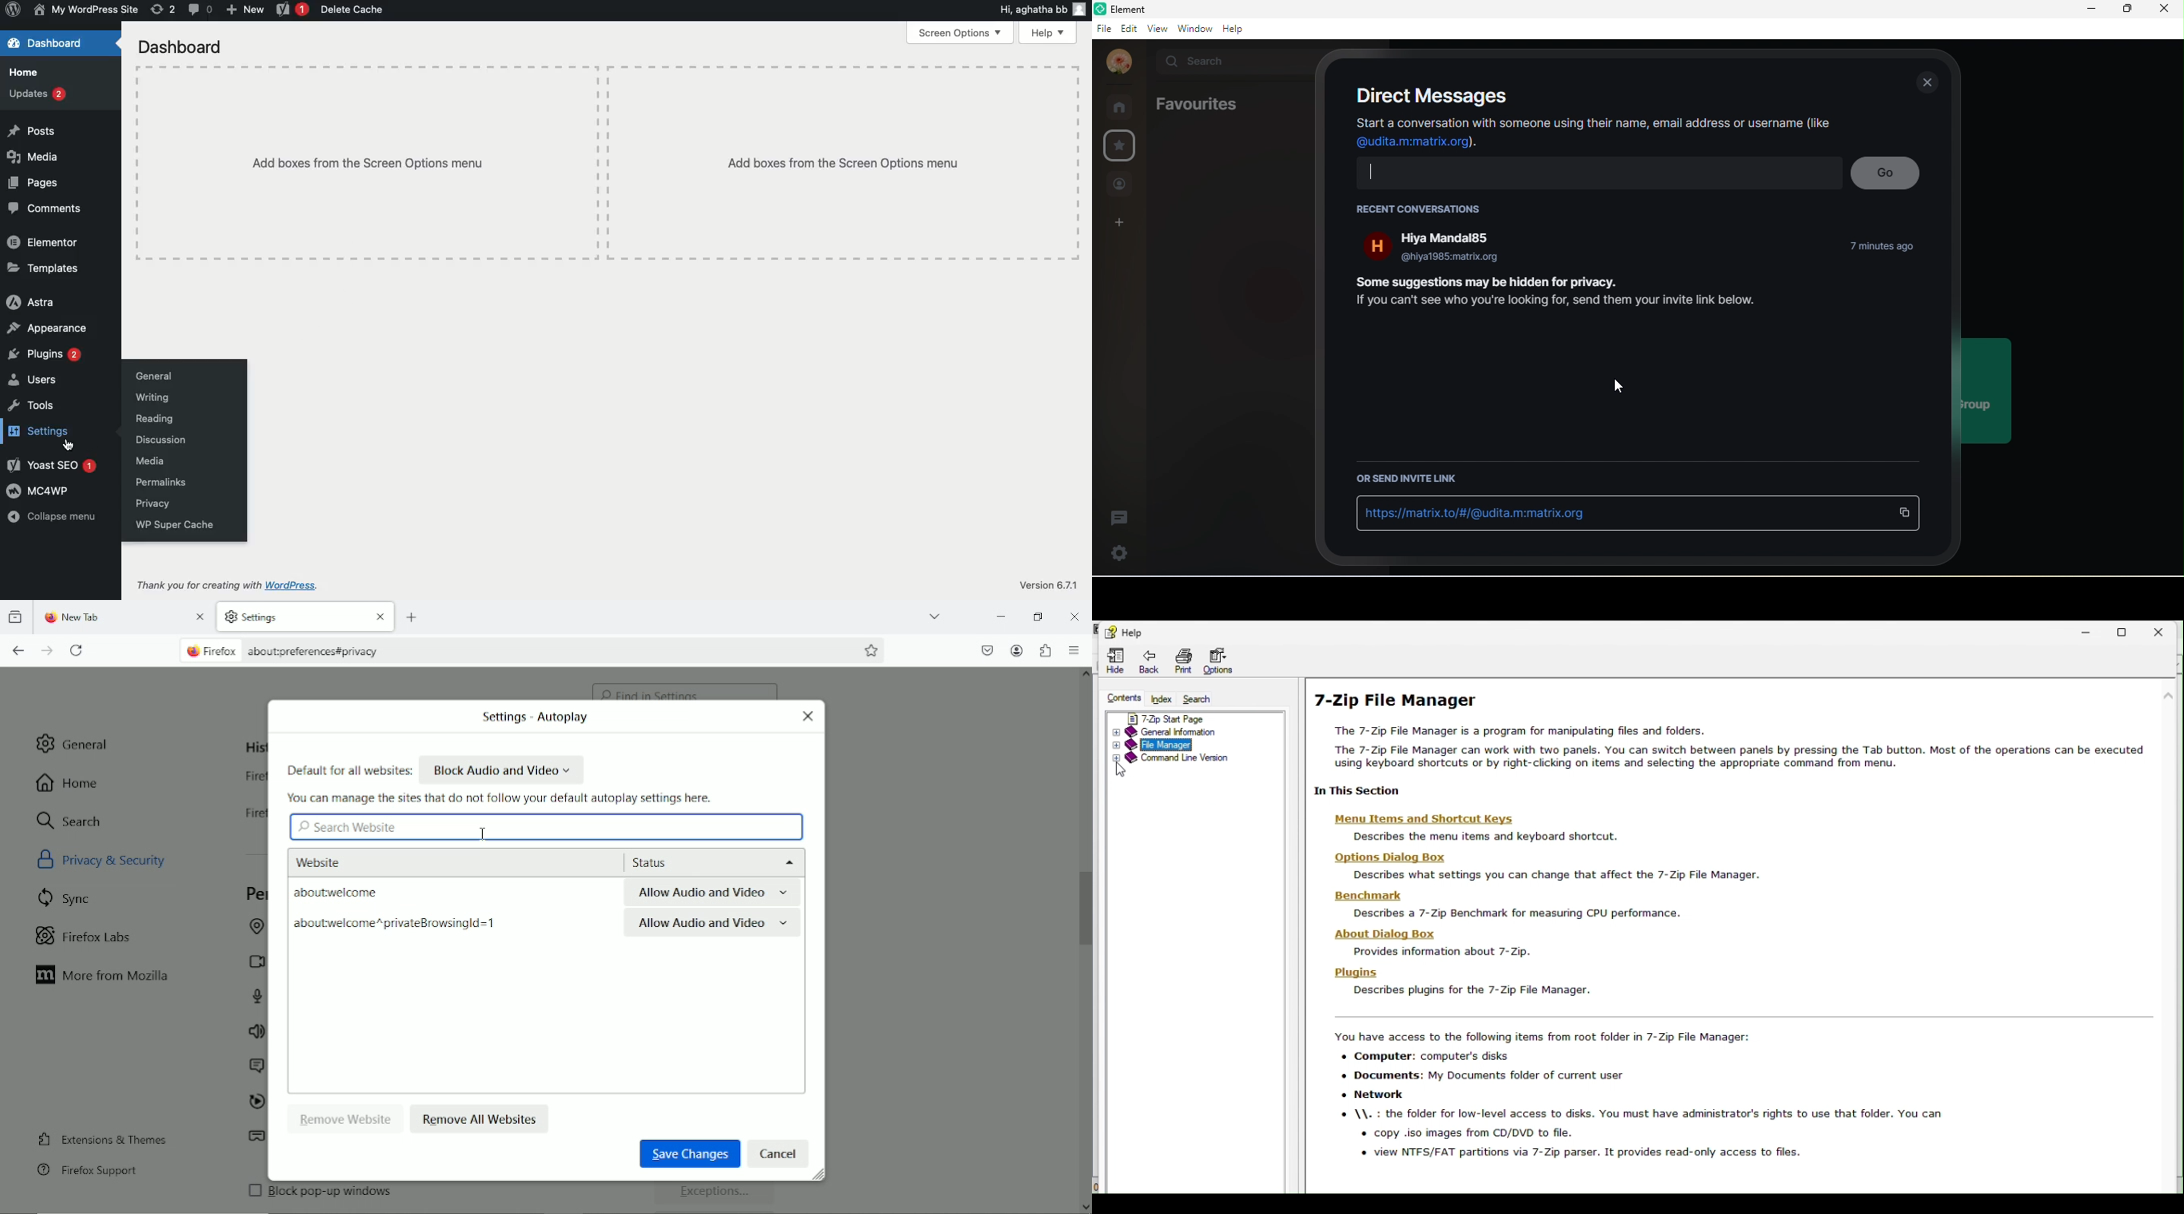 The height and width of the screenshot is (1232, 2184). What do you see at coordinates (253, 1190) in the screenshot?
I see `checkbox` at bounding box center [253, 1190].